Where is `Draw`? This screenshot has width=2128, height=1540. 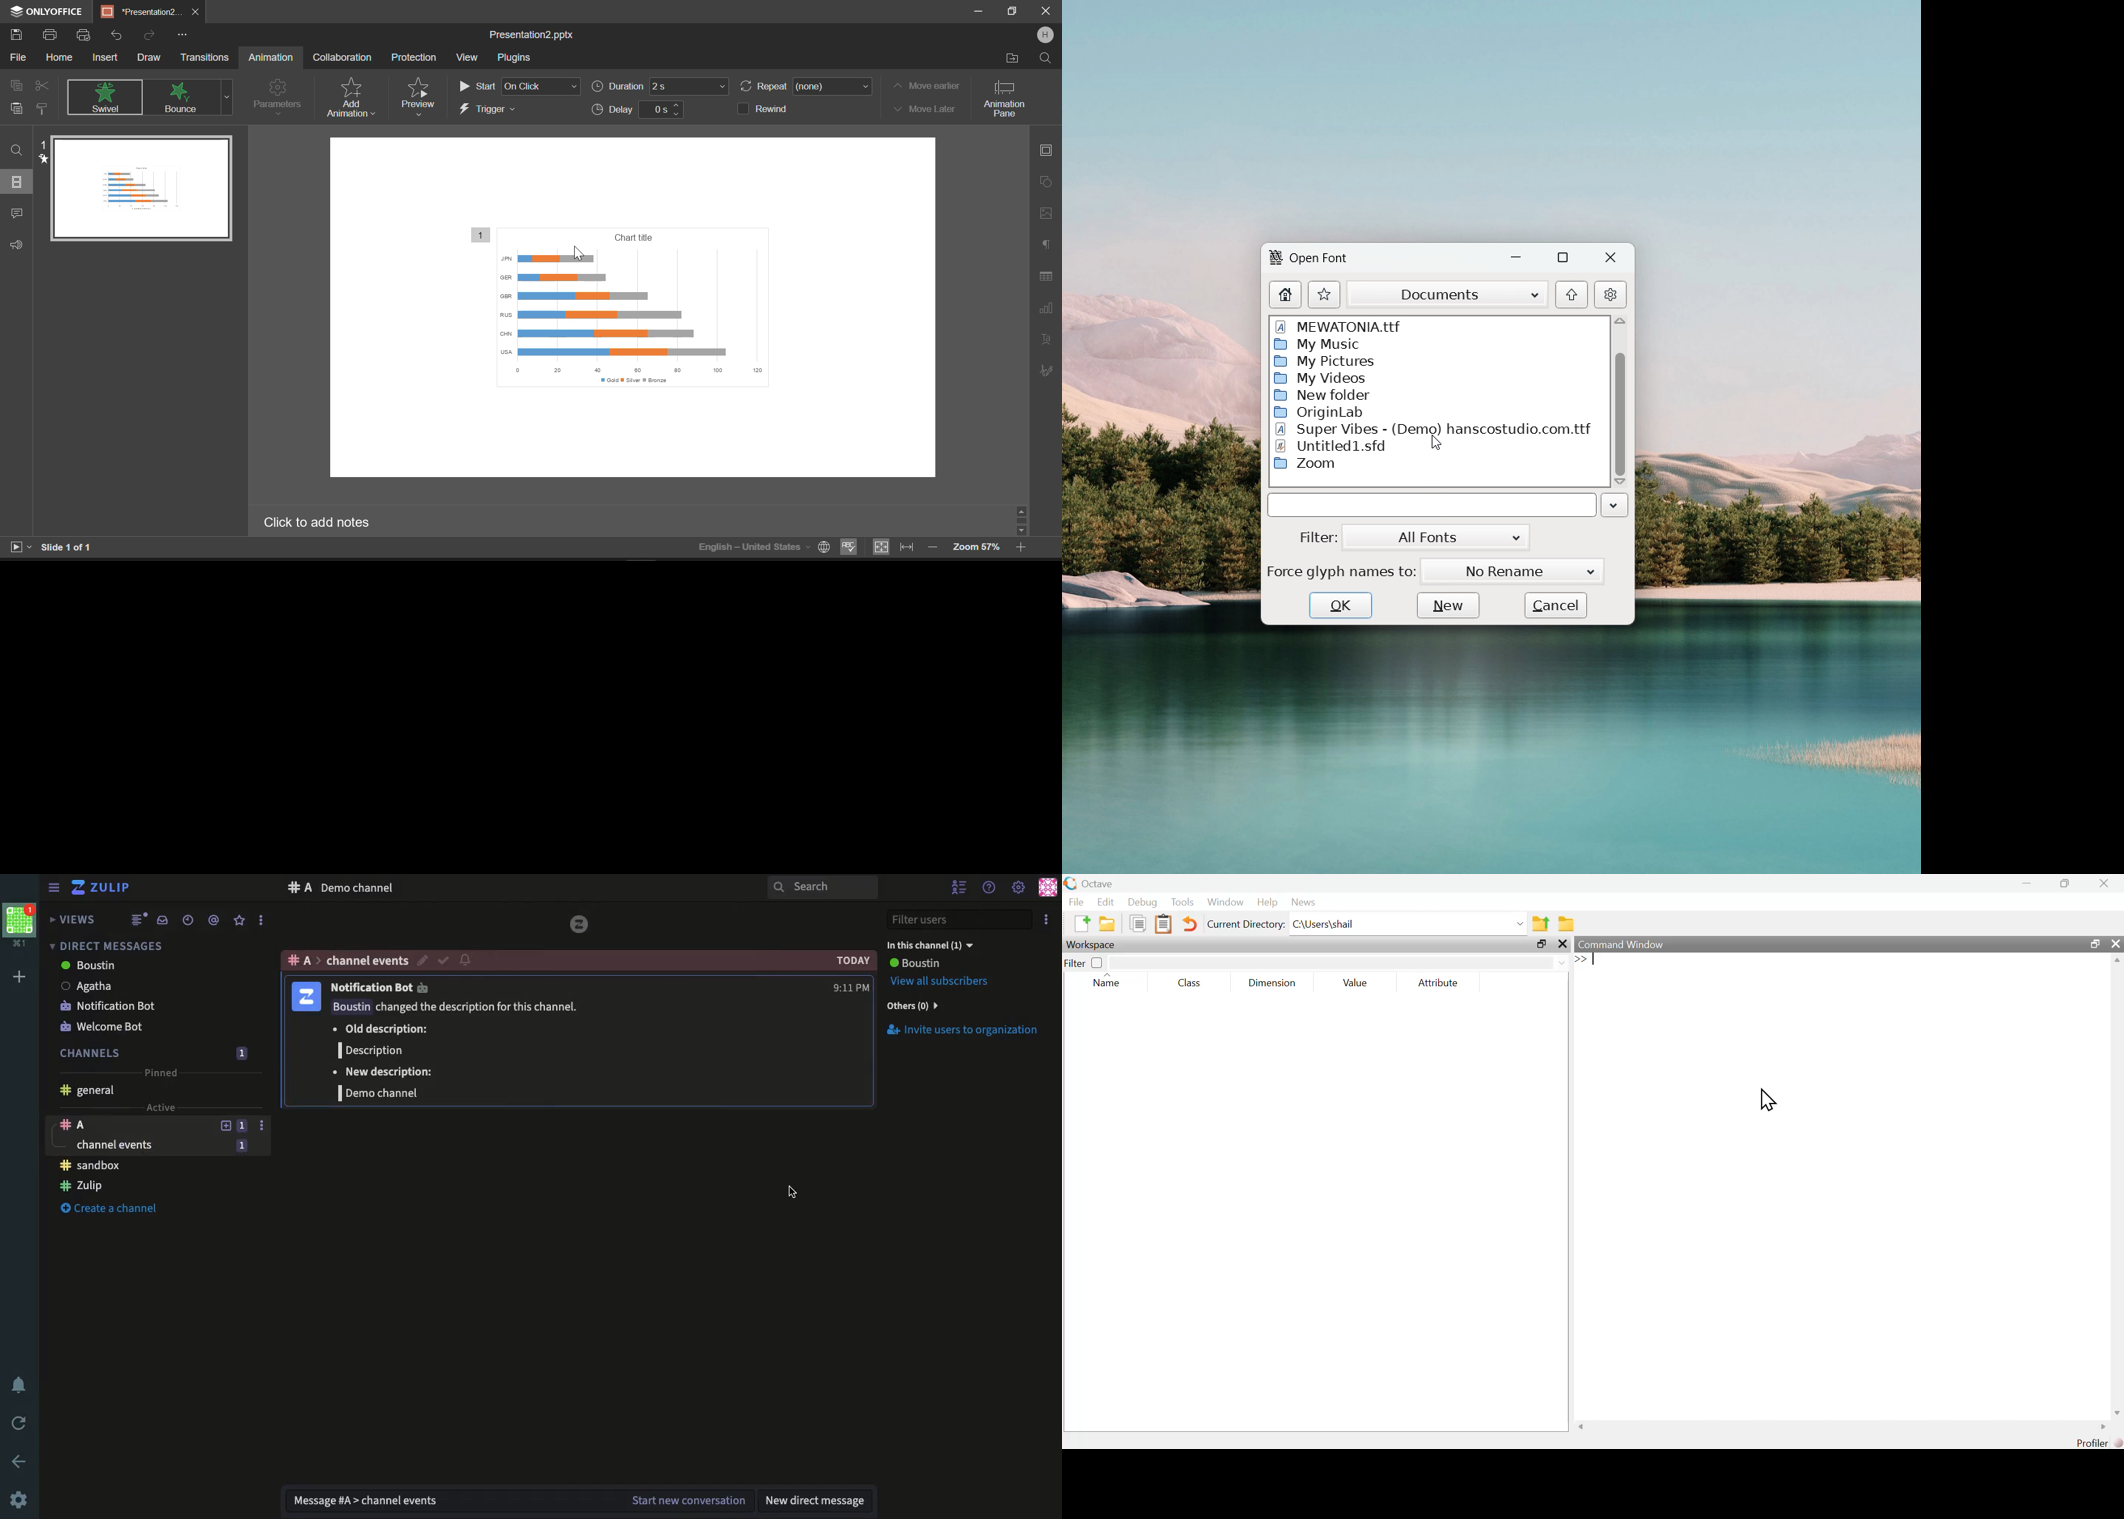
Draw is located at coordinates (149, 57).